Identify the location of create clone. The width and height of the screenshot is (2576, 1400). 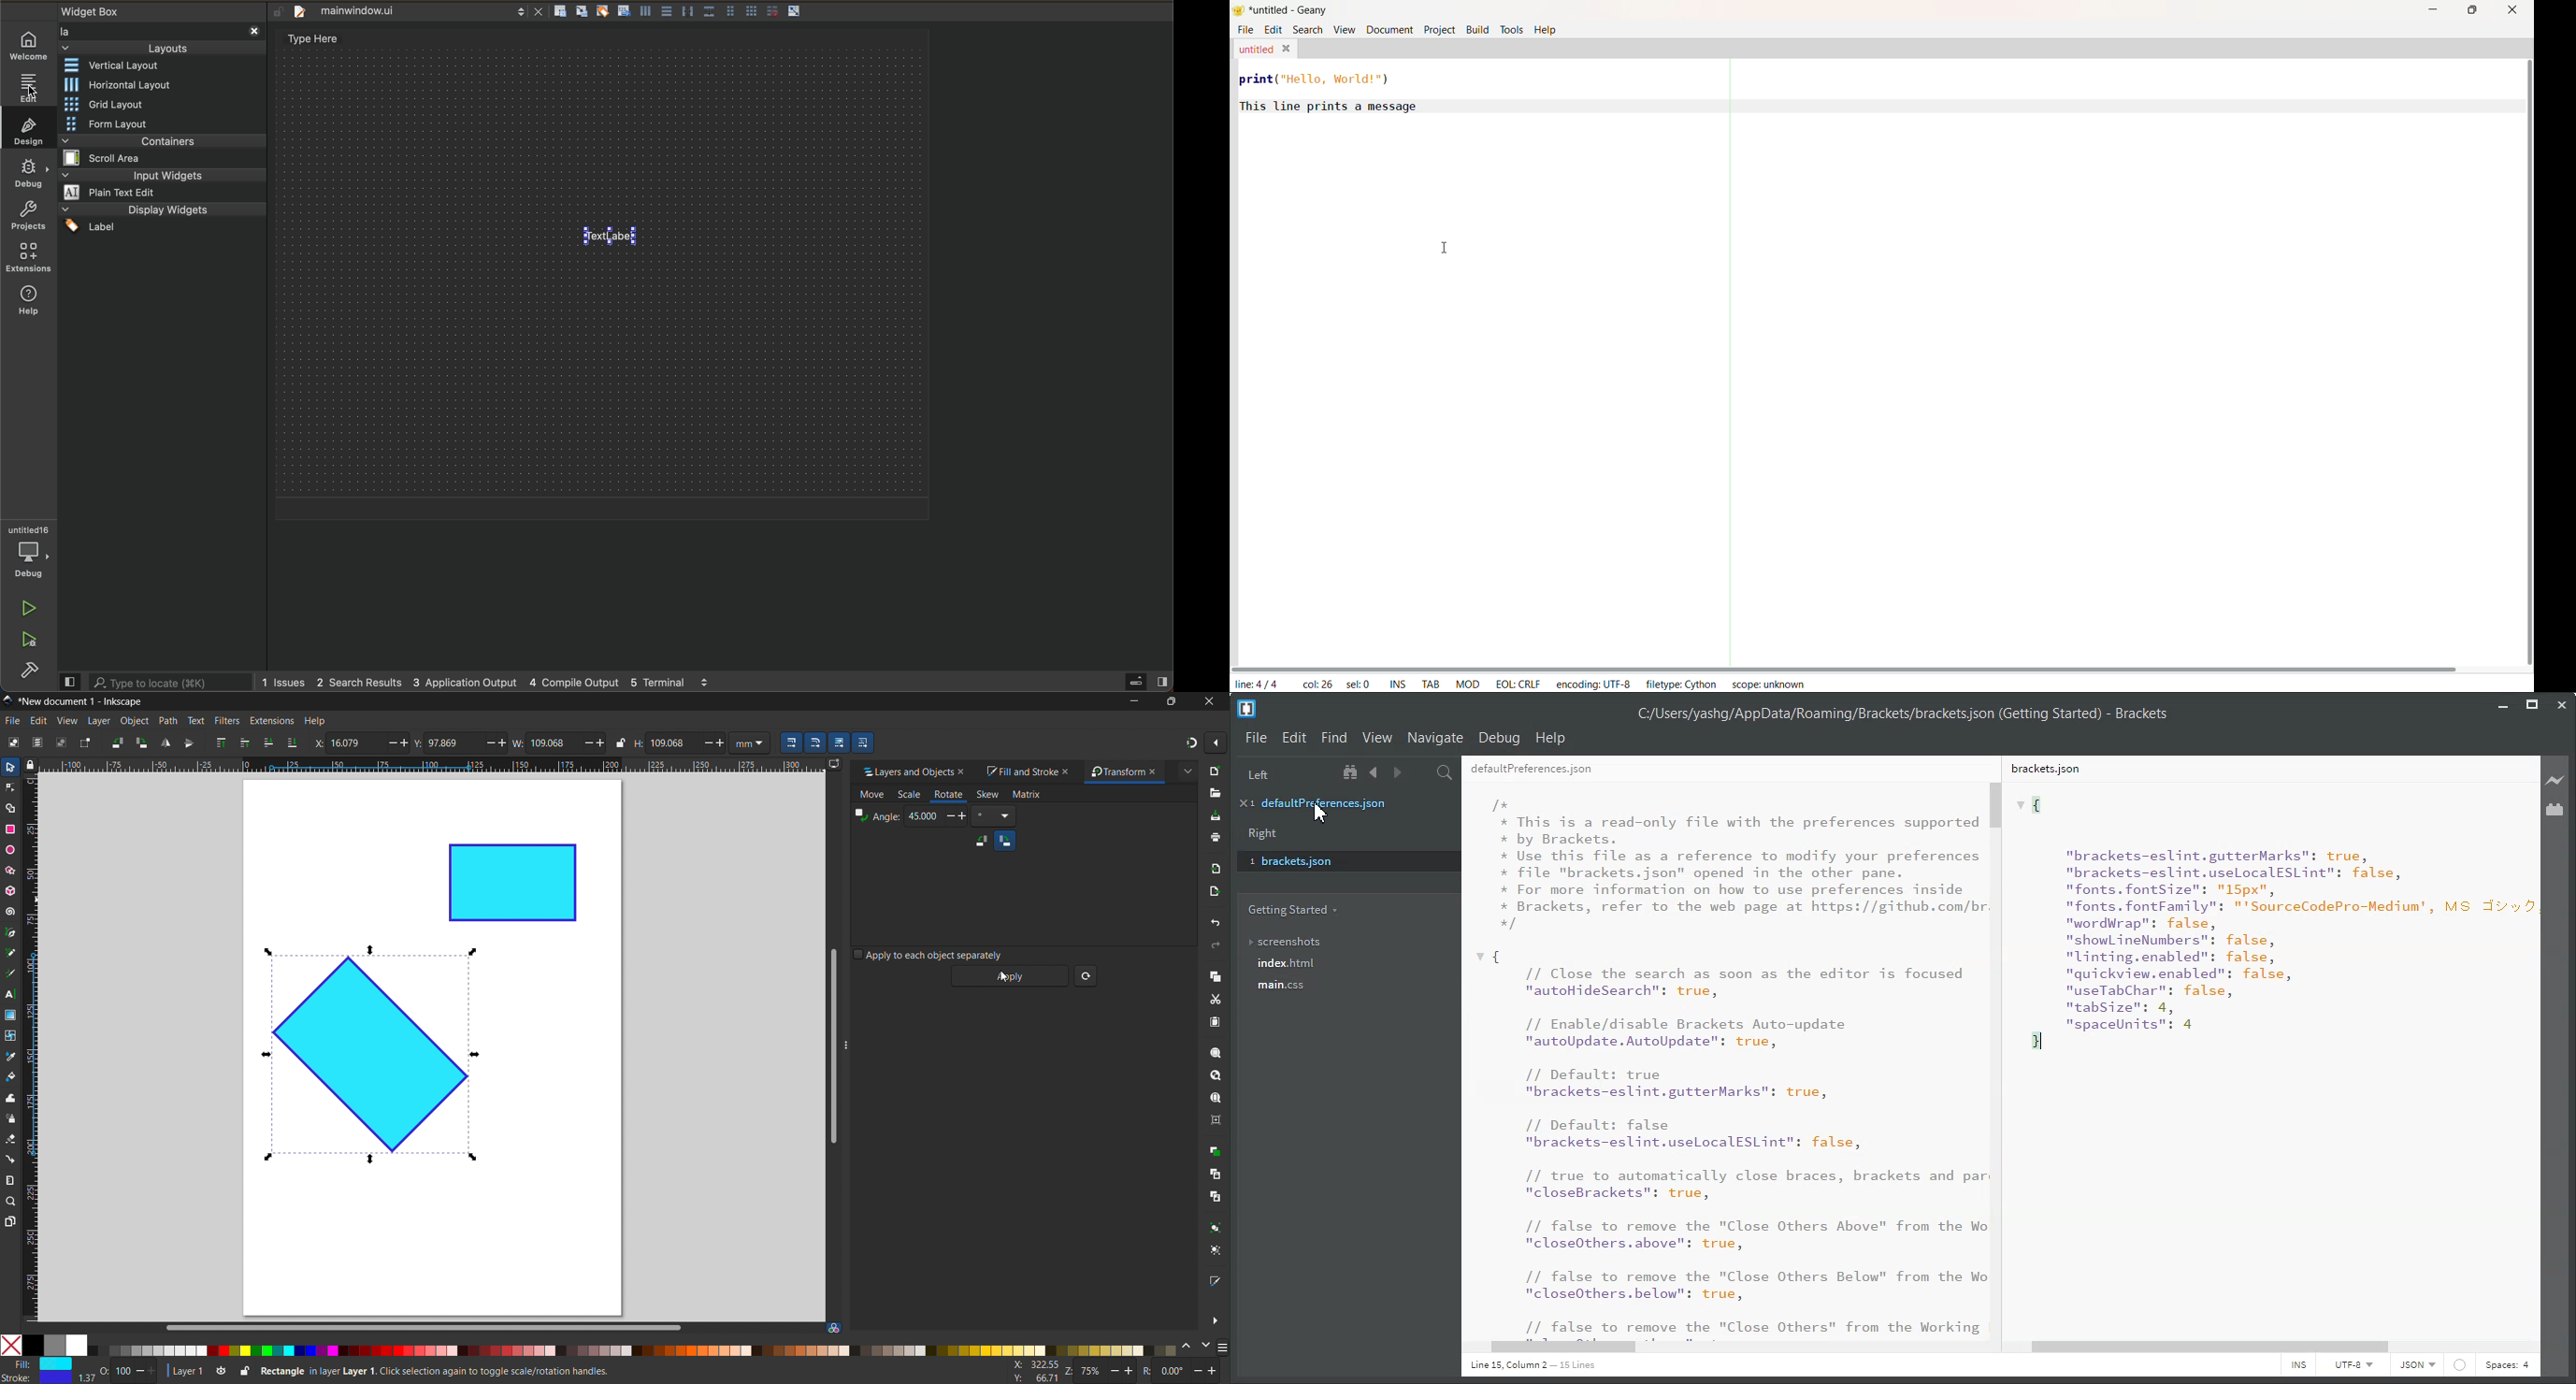
(1215, 1173).